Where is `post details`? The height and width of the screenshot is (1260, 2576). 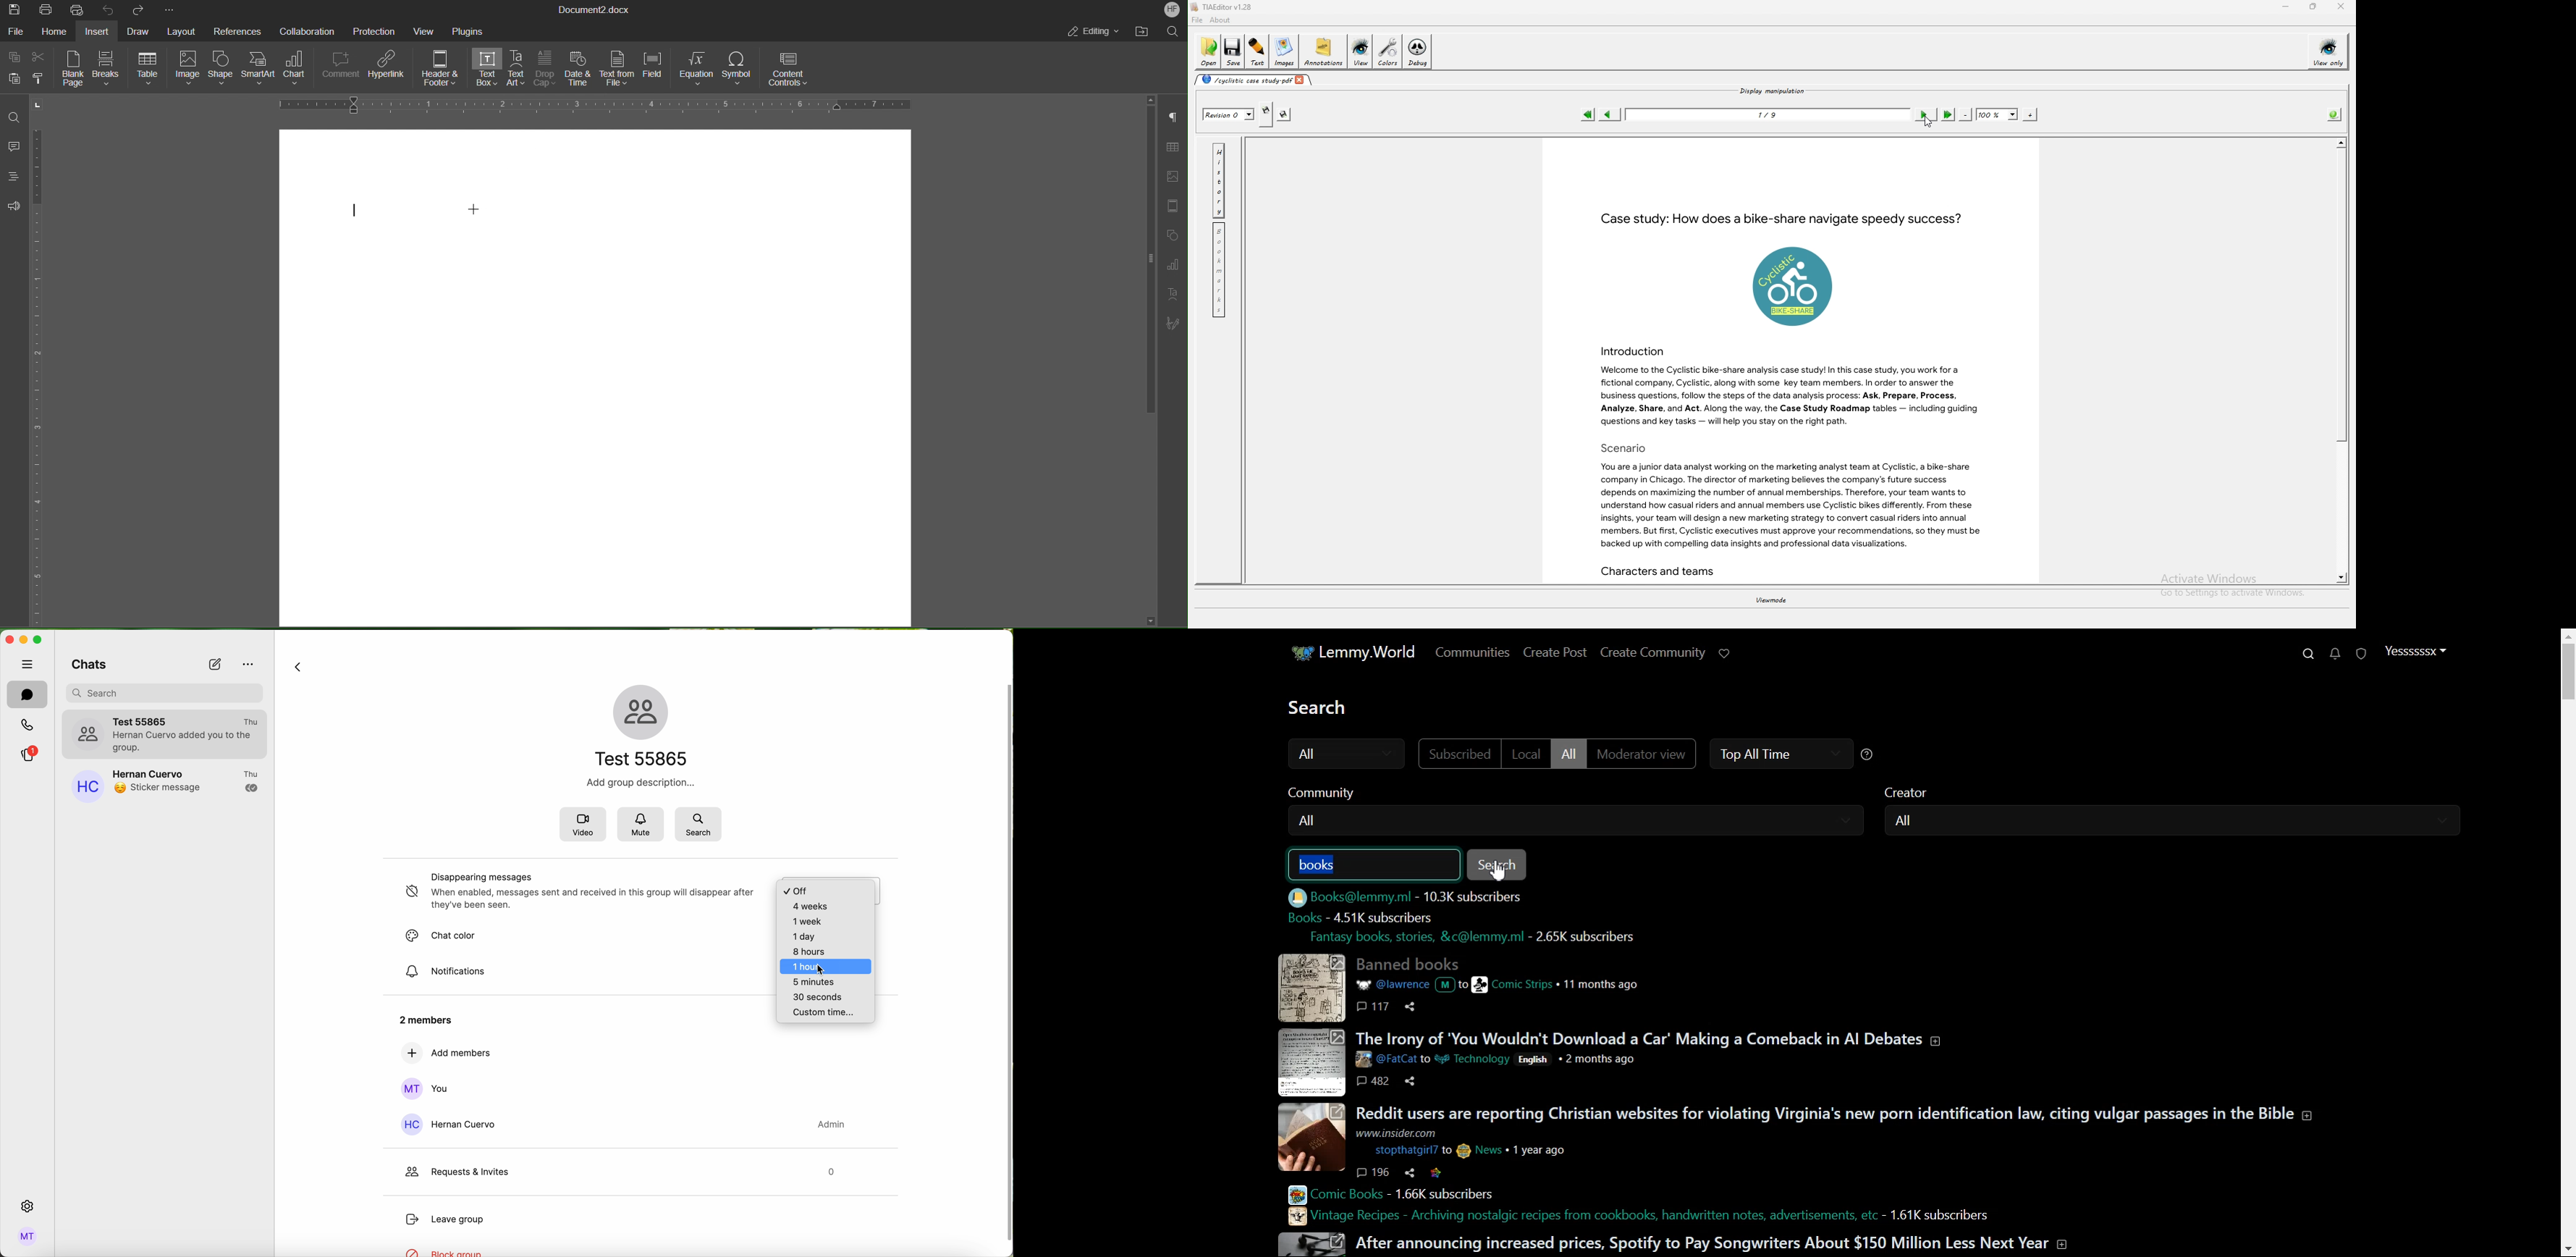
post details is located at coordinates (1473, 1141).